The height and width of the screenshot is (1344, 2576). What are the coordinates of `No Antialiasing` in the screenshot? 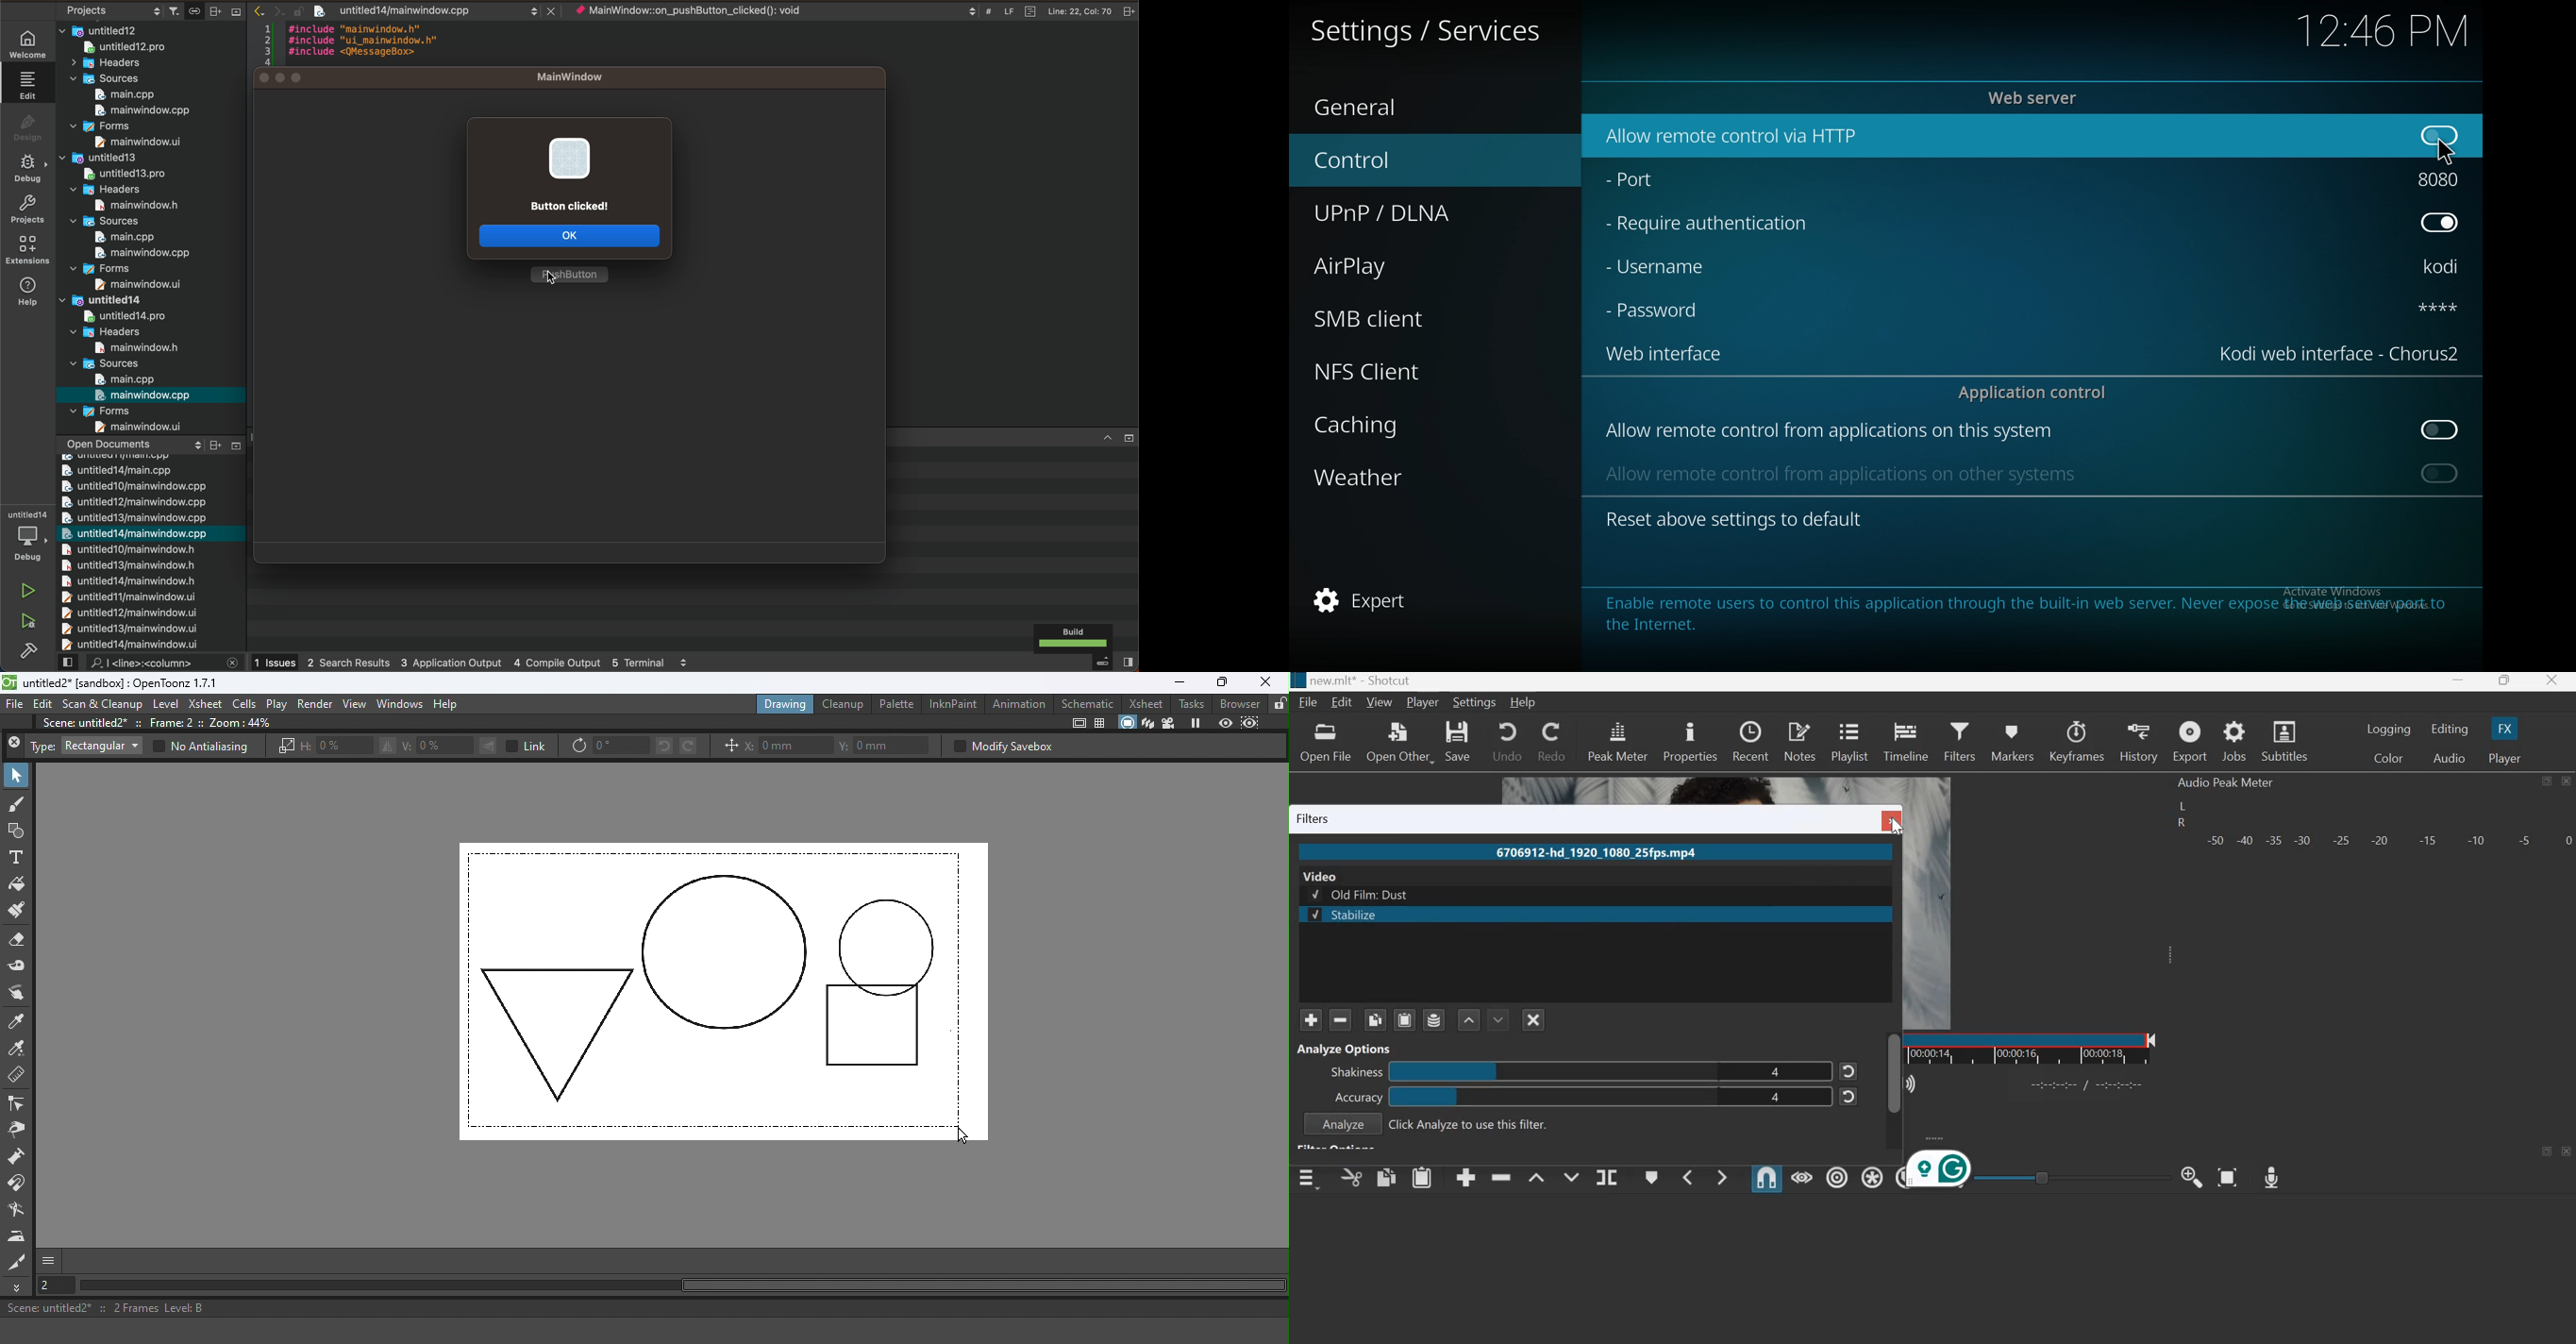 It's located at (199, 747).